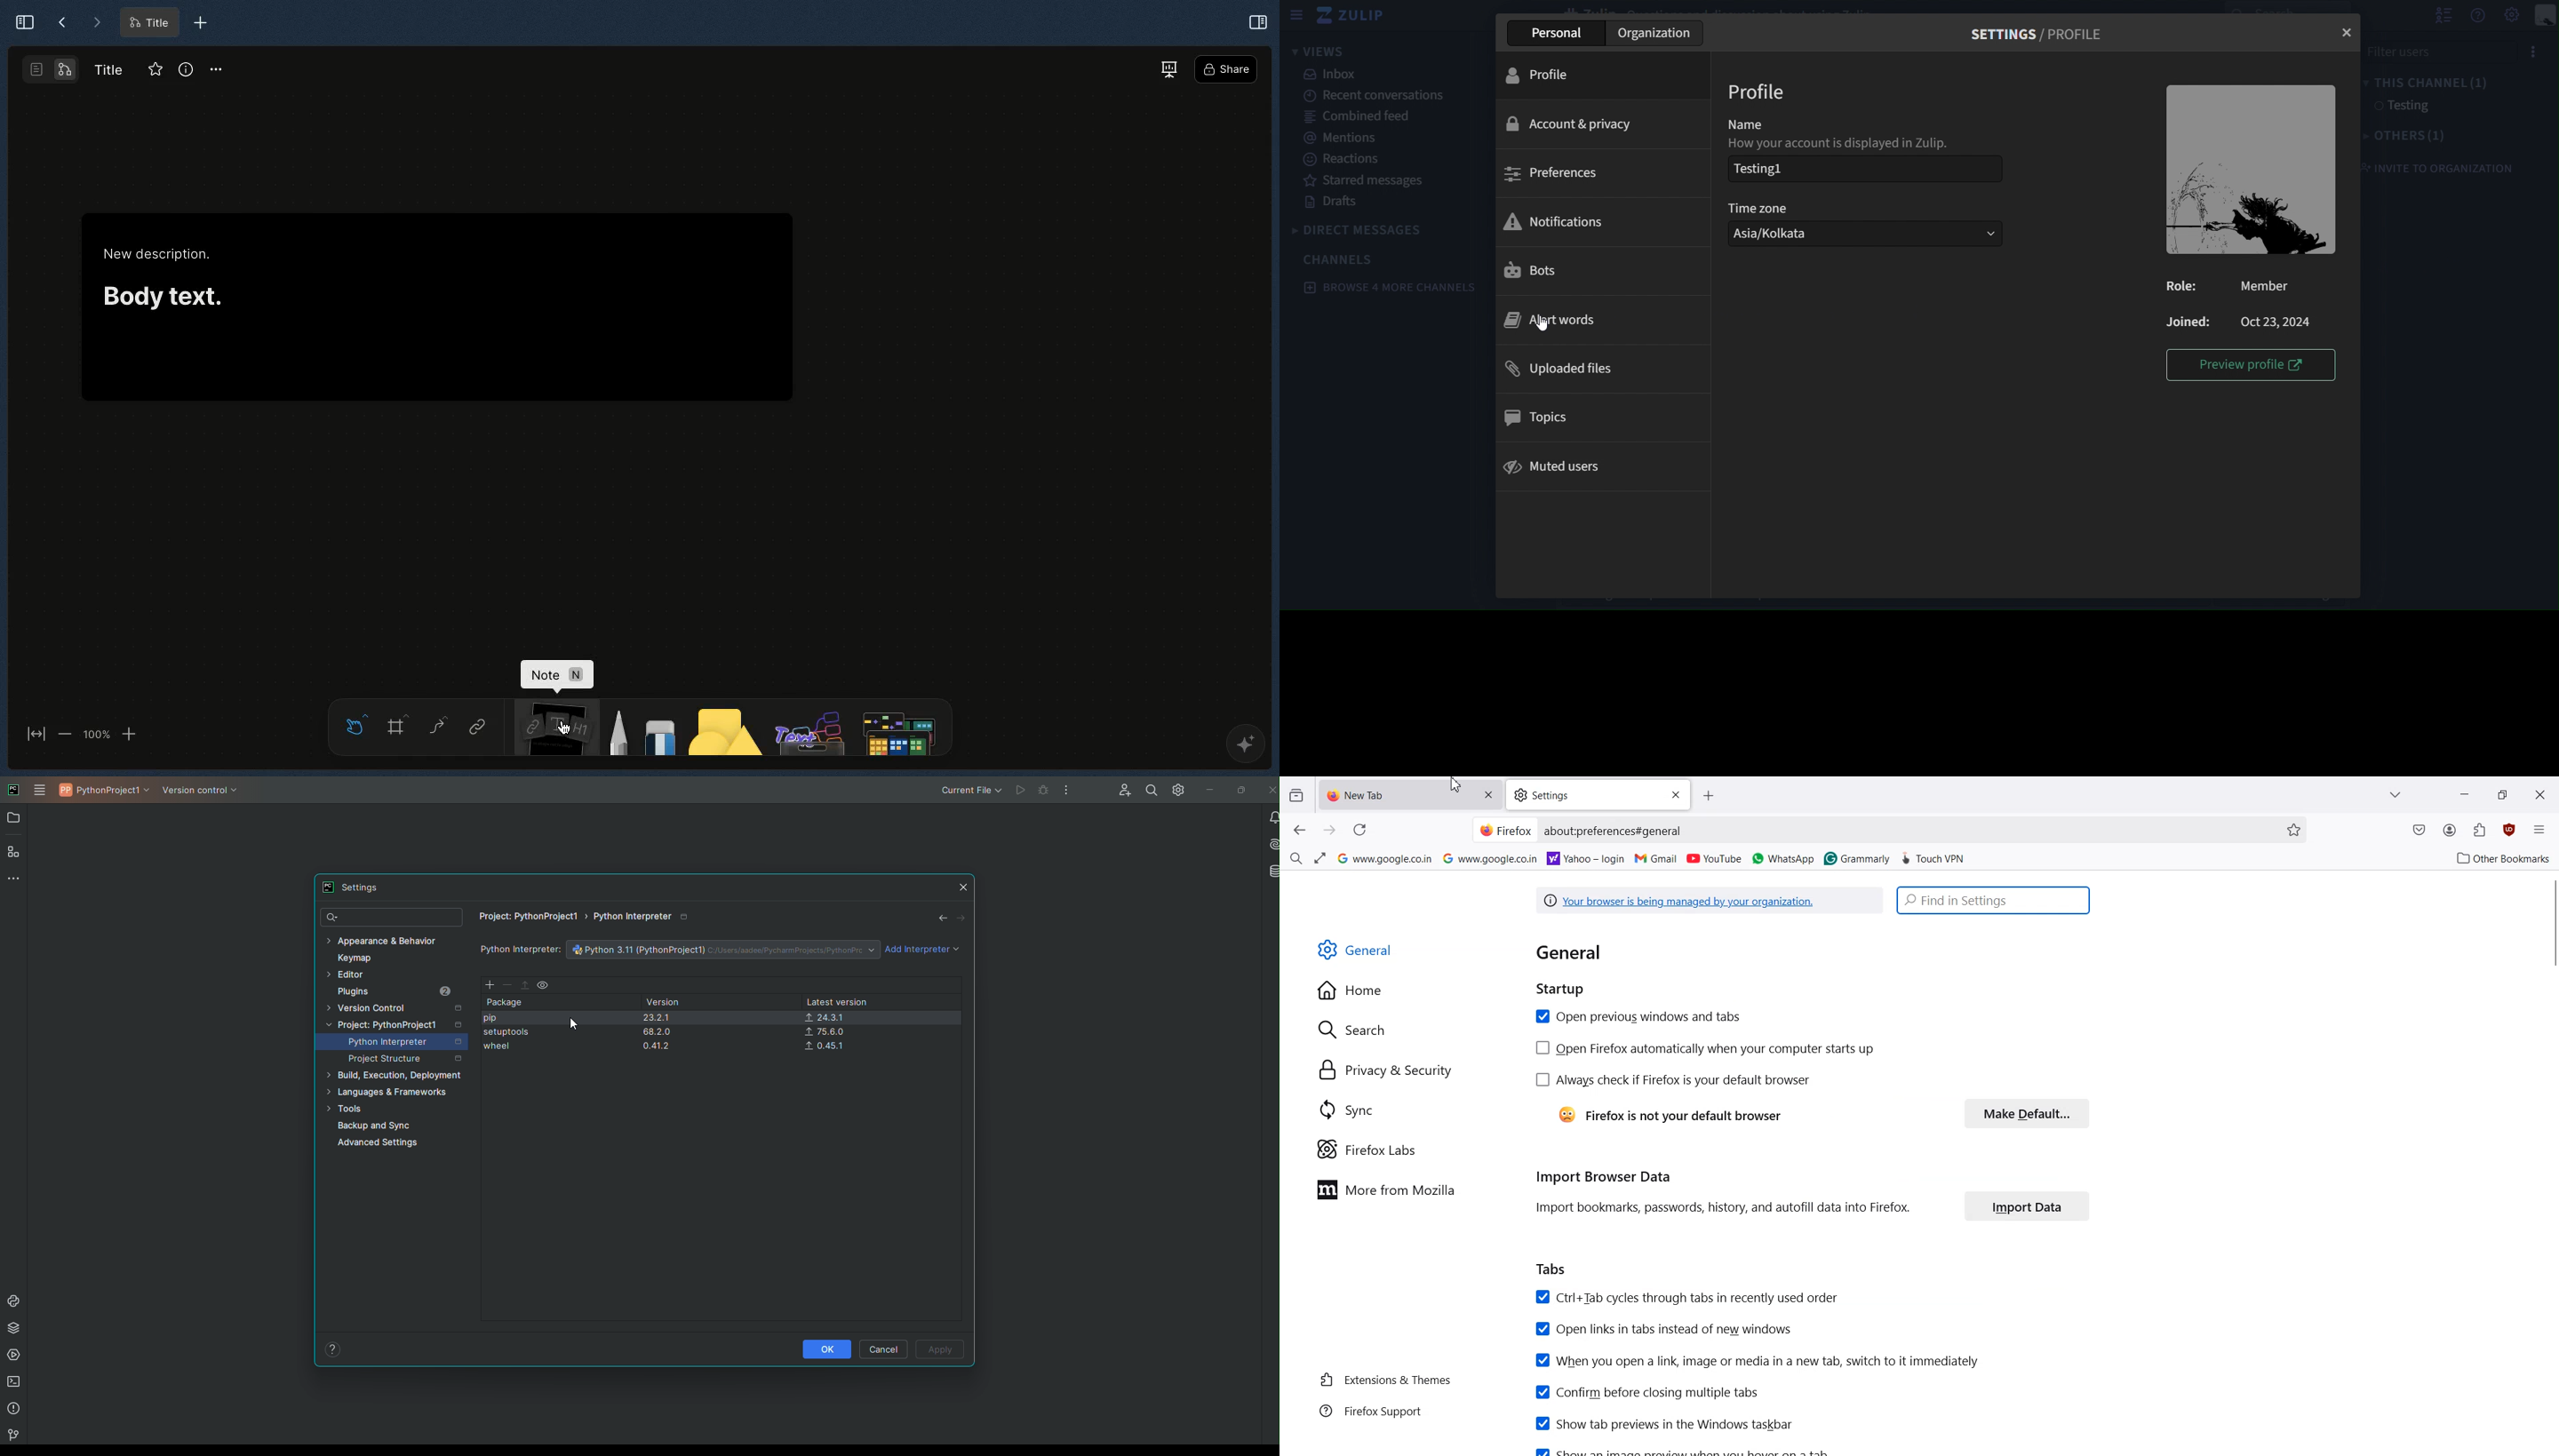  What do you see at coordinates (808, 728) in the screenshot?
I see `Others` at bounding box center [808, 728].